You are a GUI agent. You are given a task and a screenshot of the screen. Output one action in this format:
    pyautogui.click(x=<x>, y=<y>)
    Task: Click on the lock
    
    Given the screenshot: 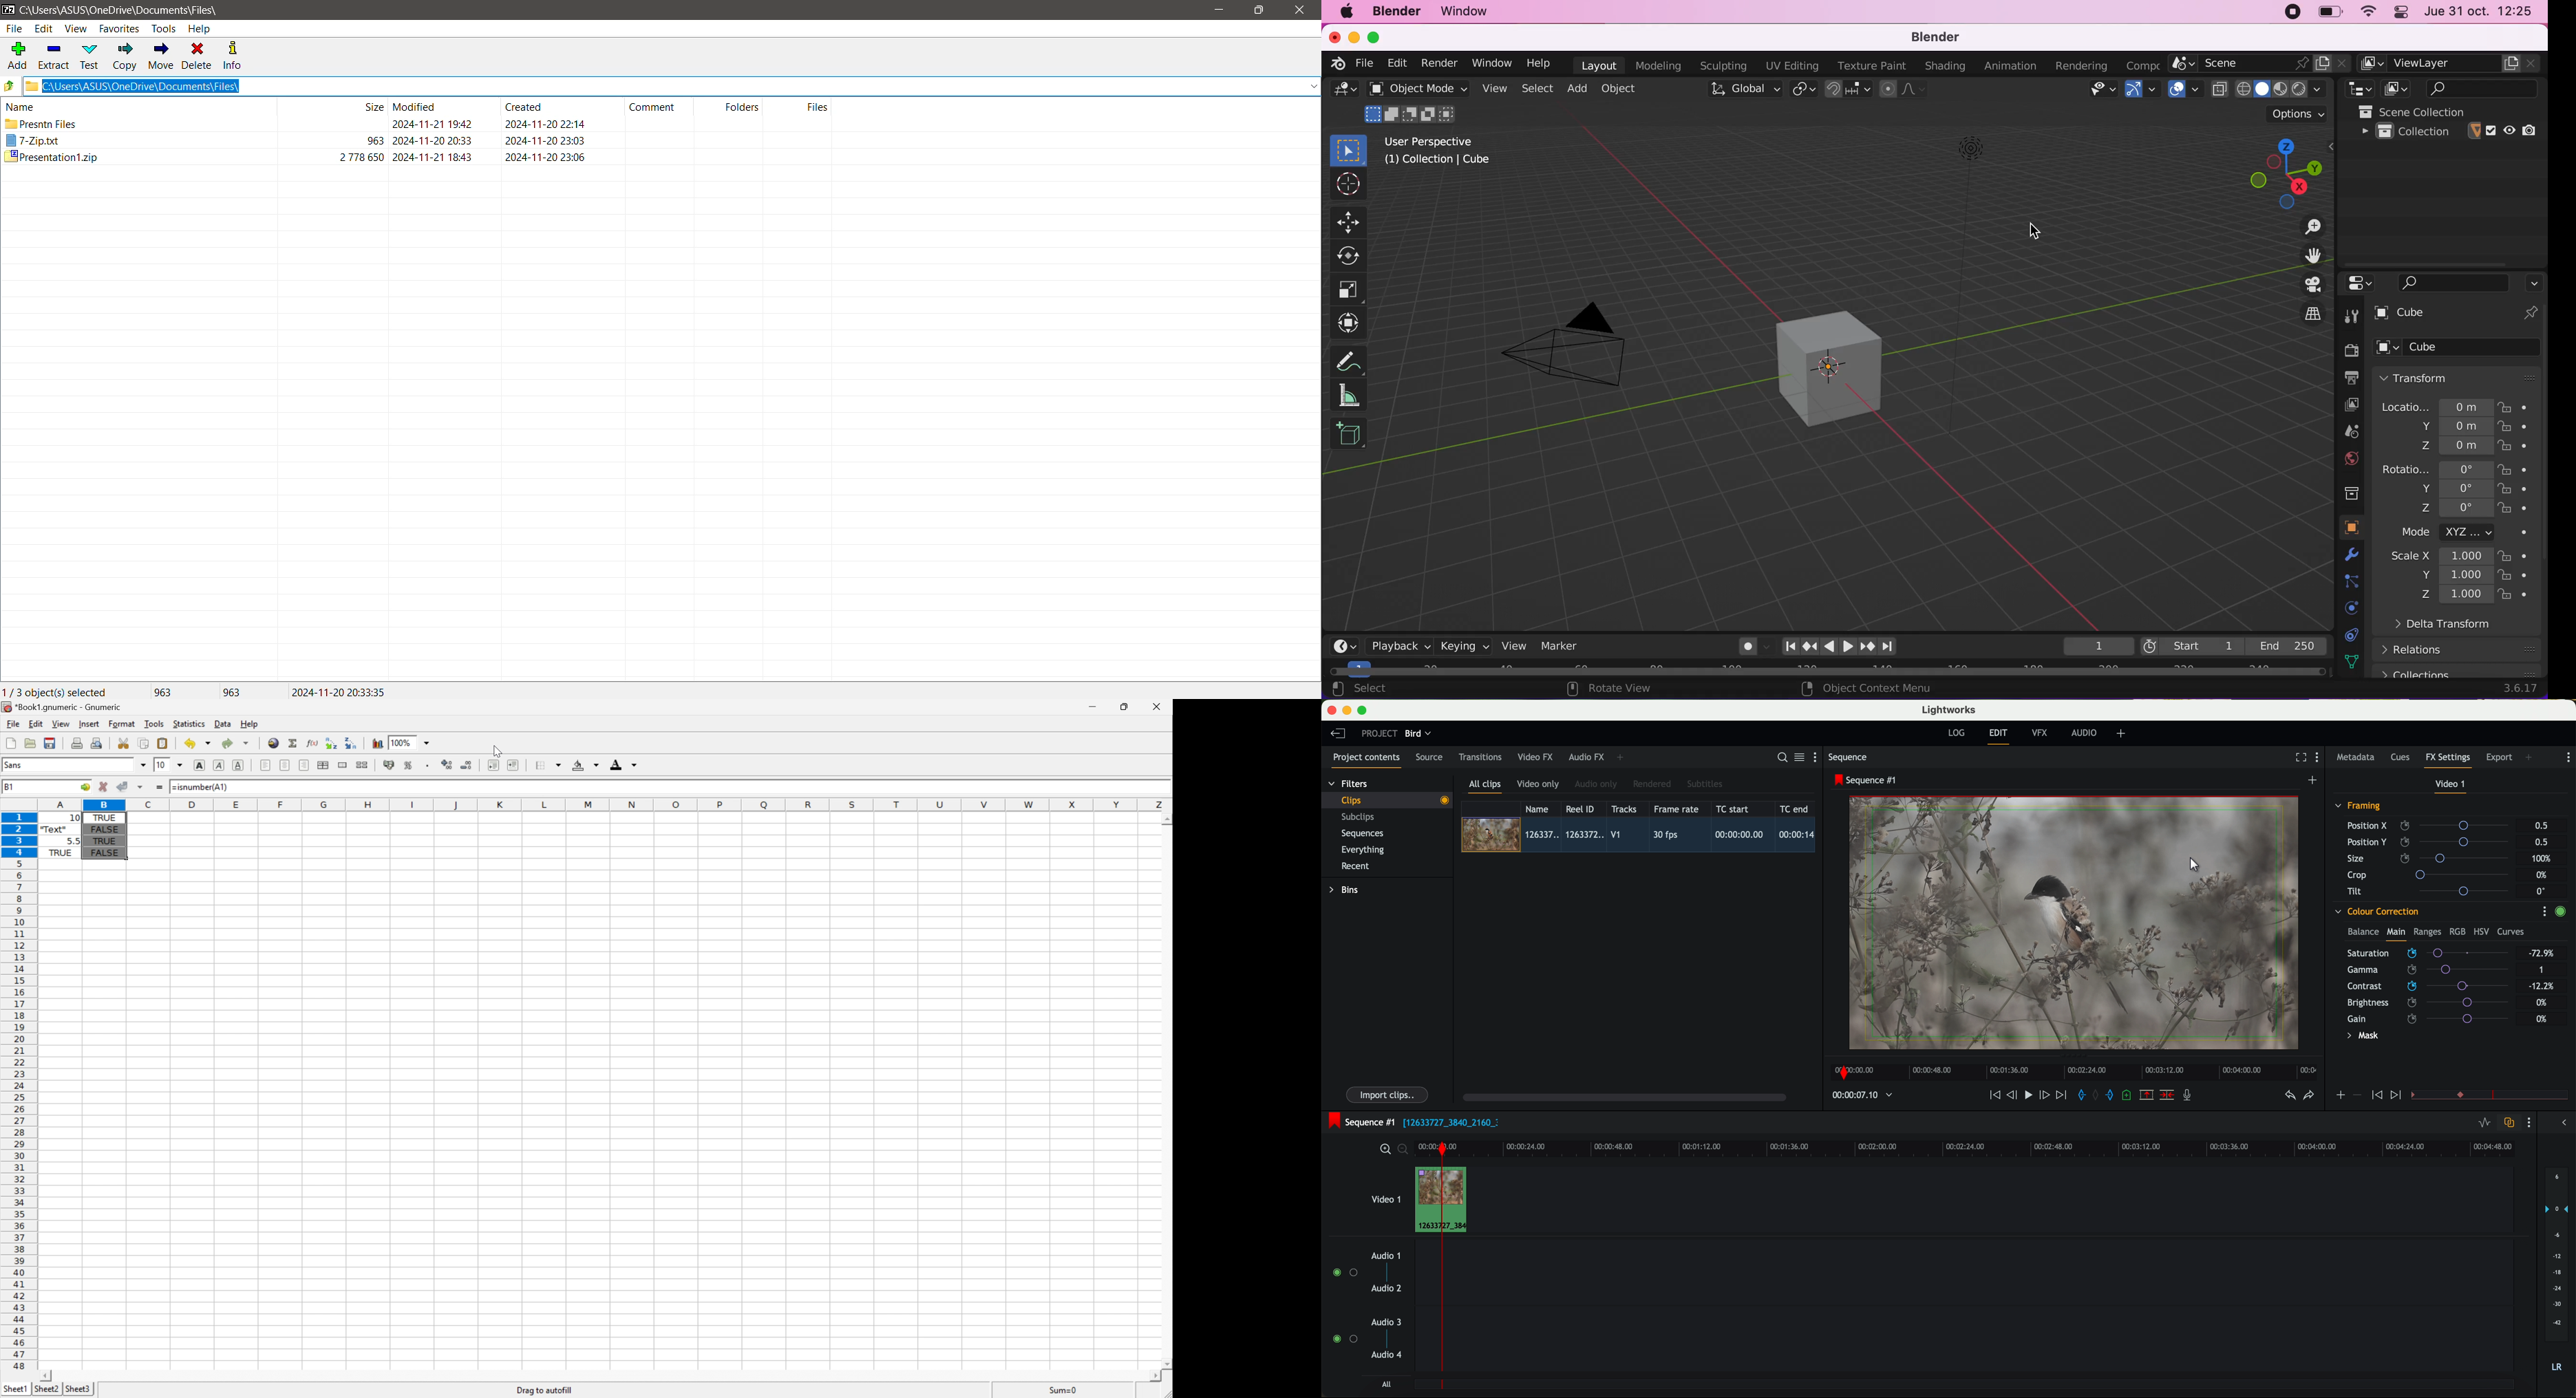 What is the action you would take?
    pyautogui.click(x=2524, y=490)
    